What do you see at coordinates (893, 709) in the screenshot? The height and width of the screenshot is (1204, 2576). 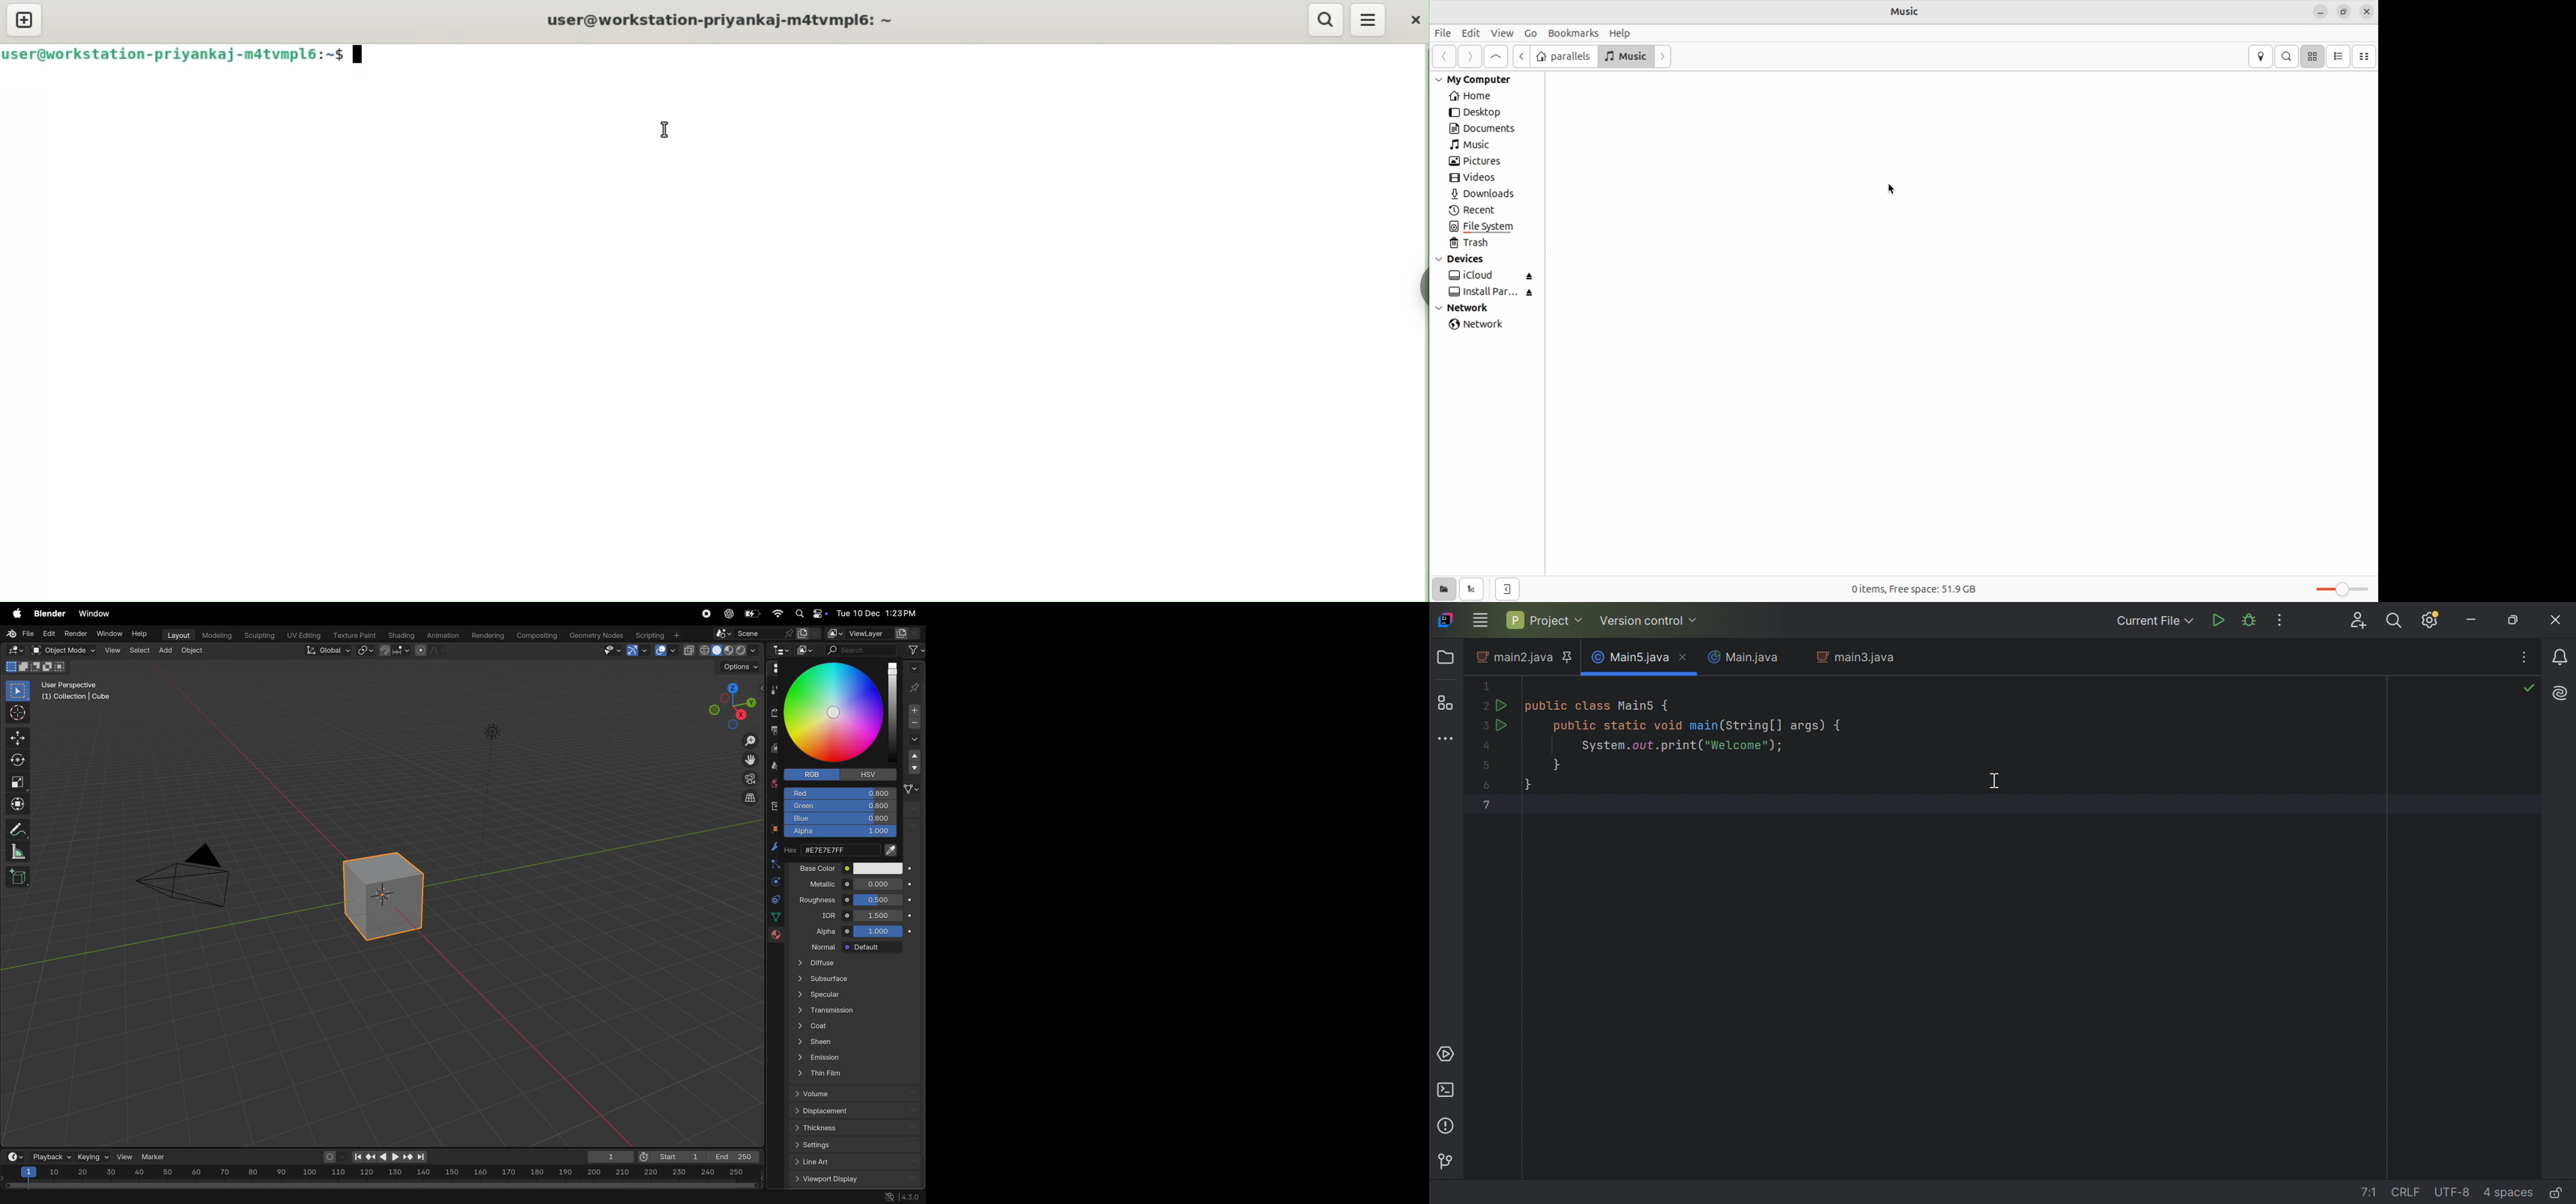 I see `color bar` at bounding box center [893, 709].